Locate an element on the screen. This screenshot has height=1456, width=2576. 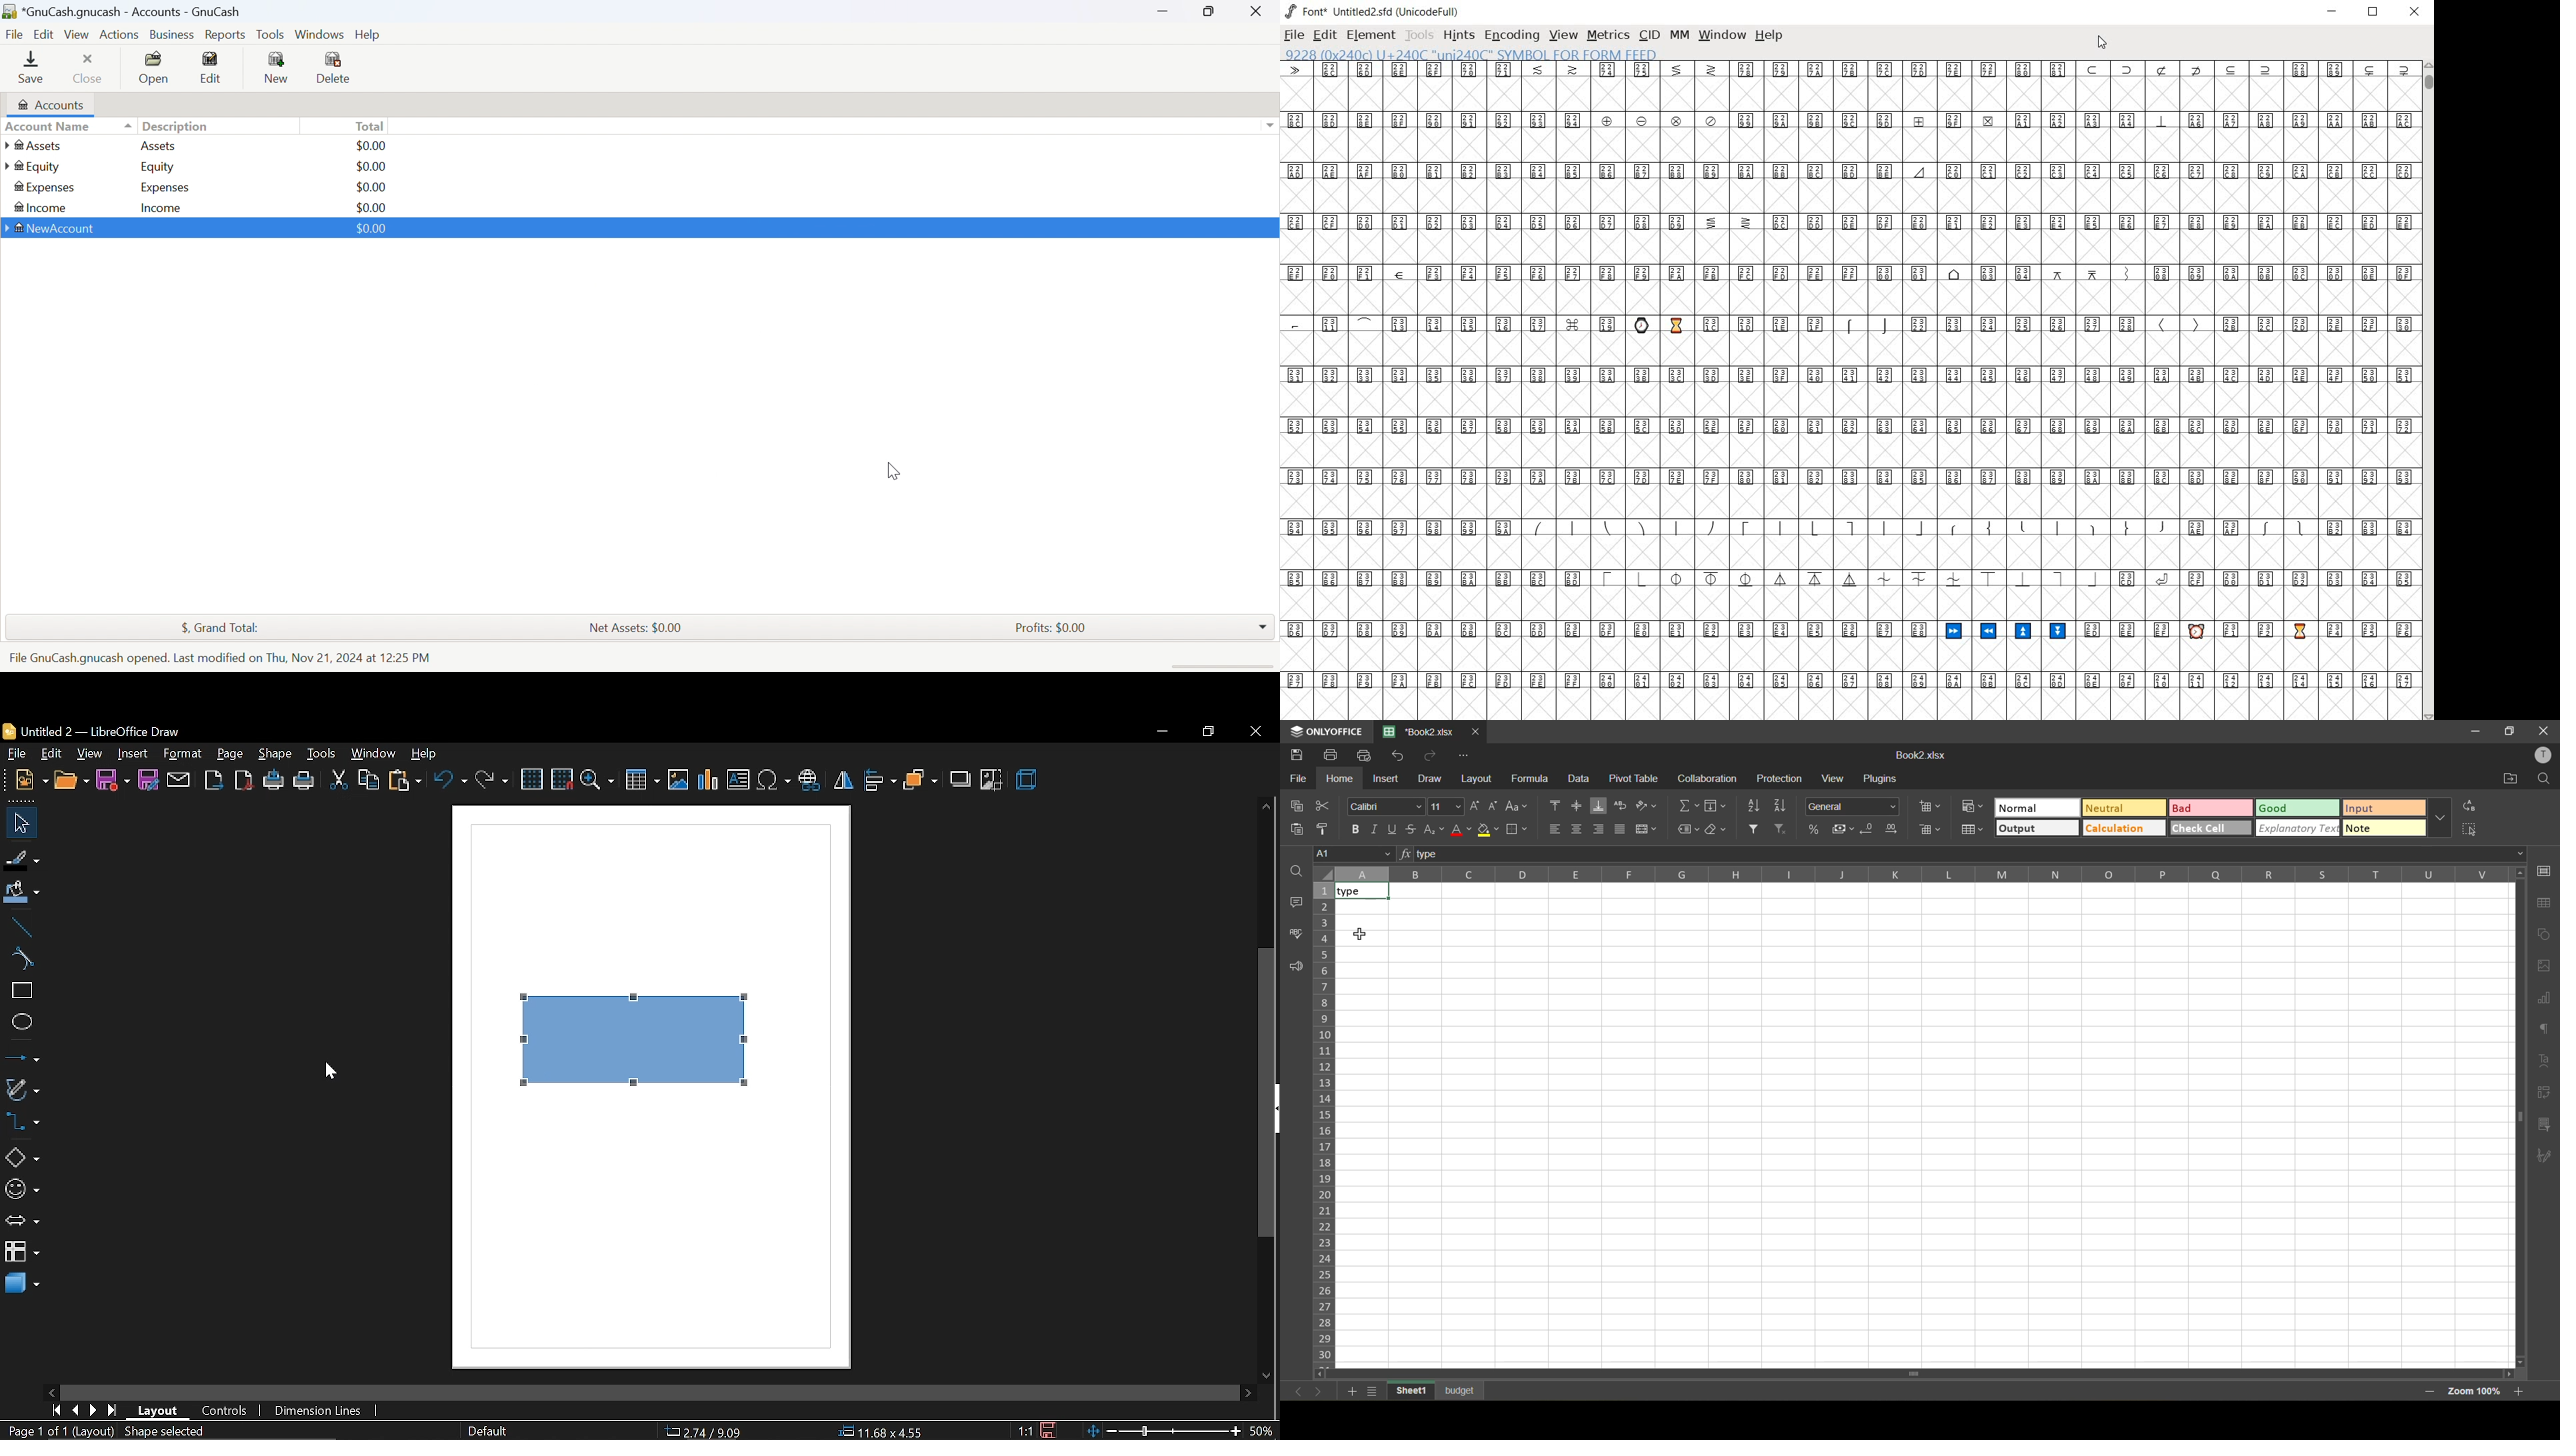
Untitled 2 - LibreOffice Draw is located at coordinates (96, 730).